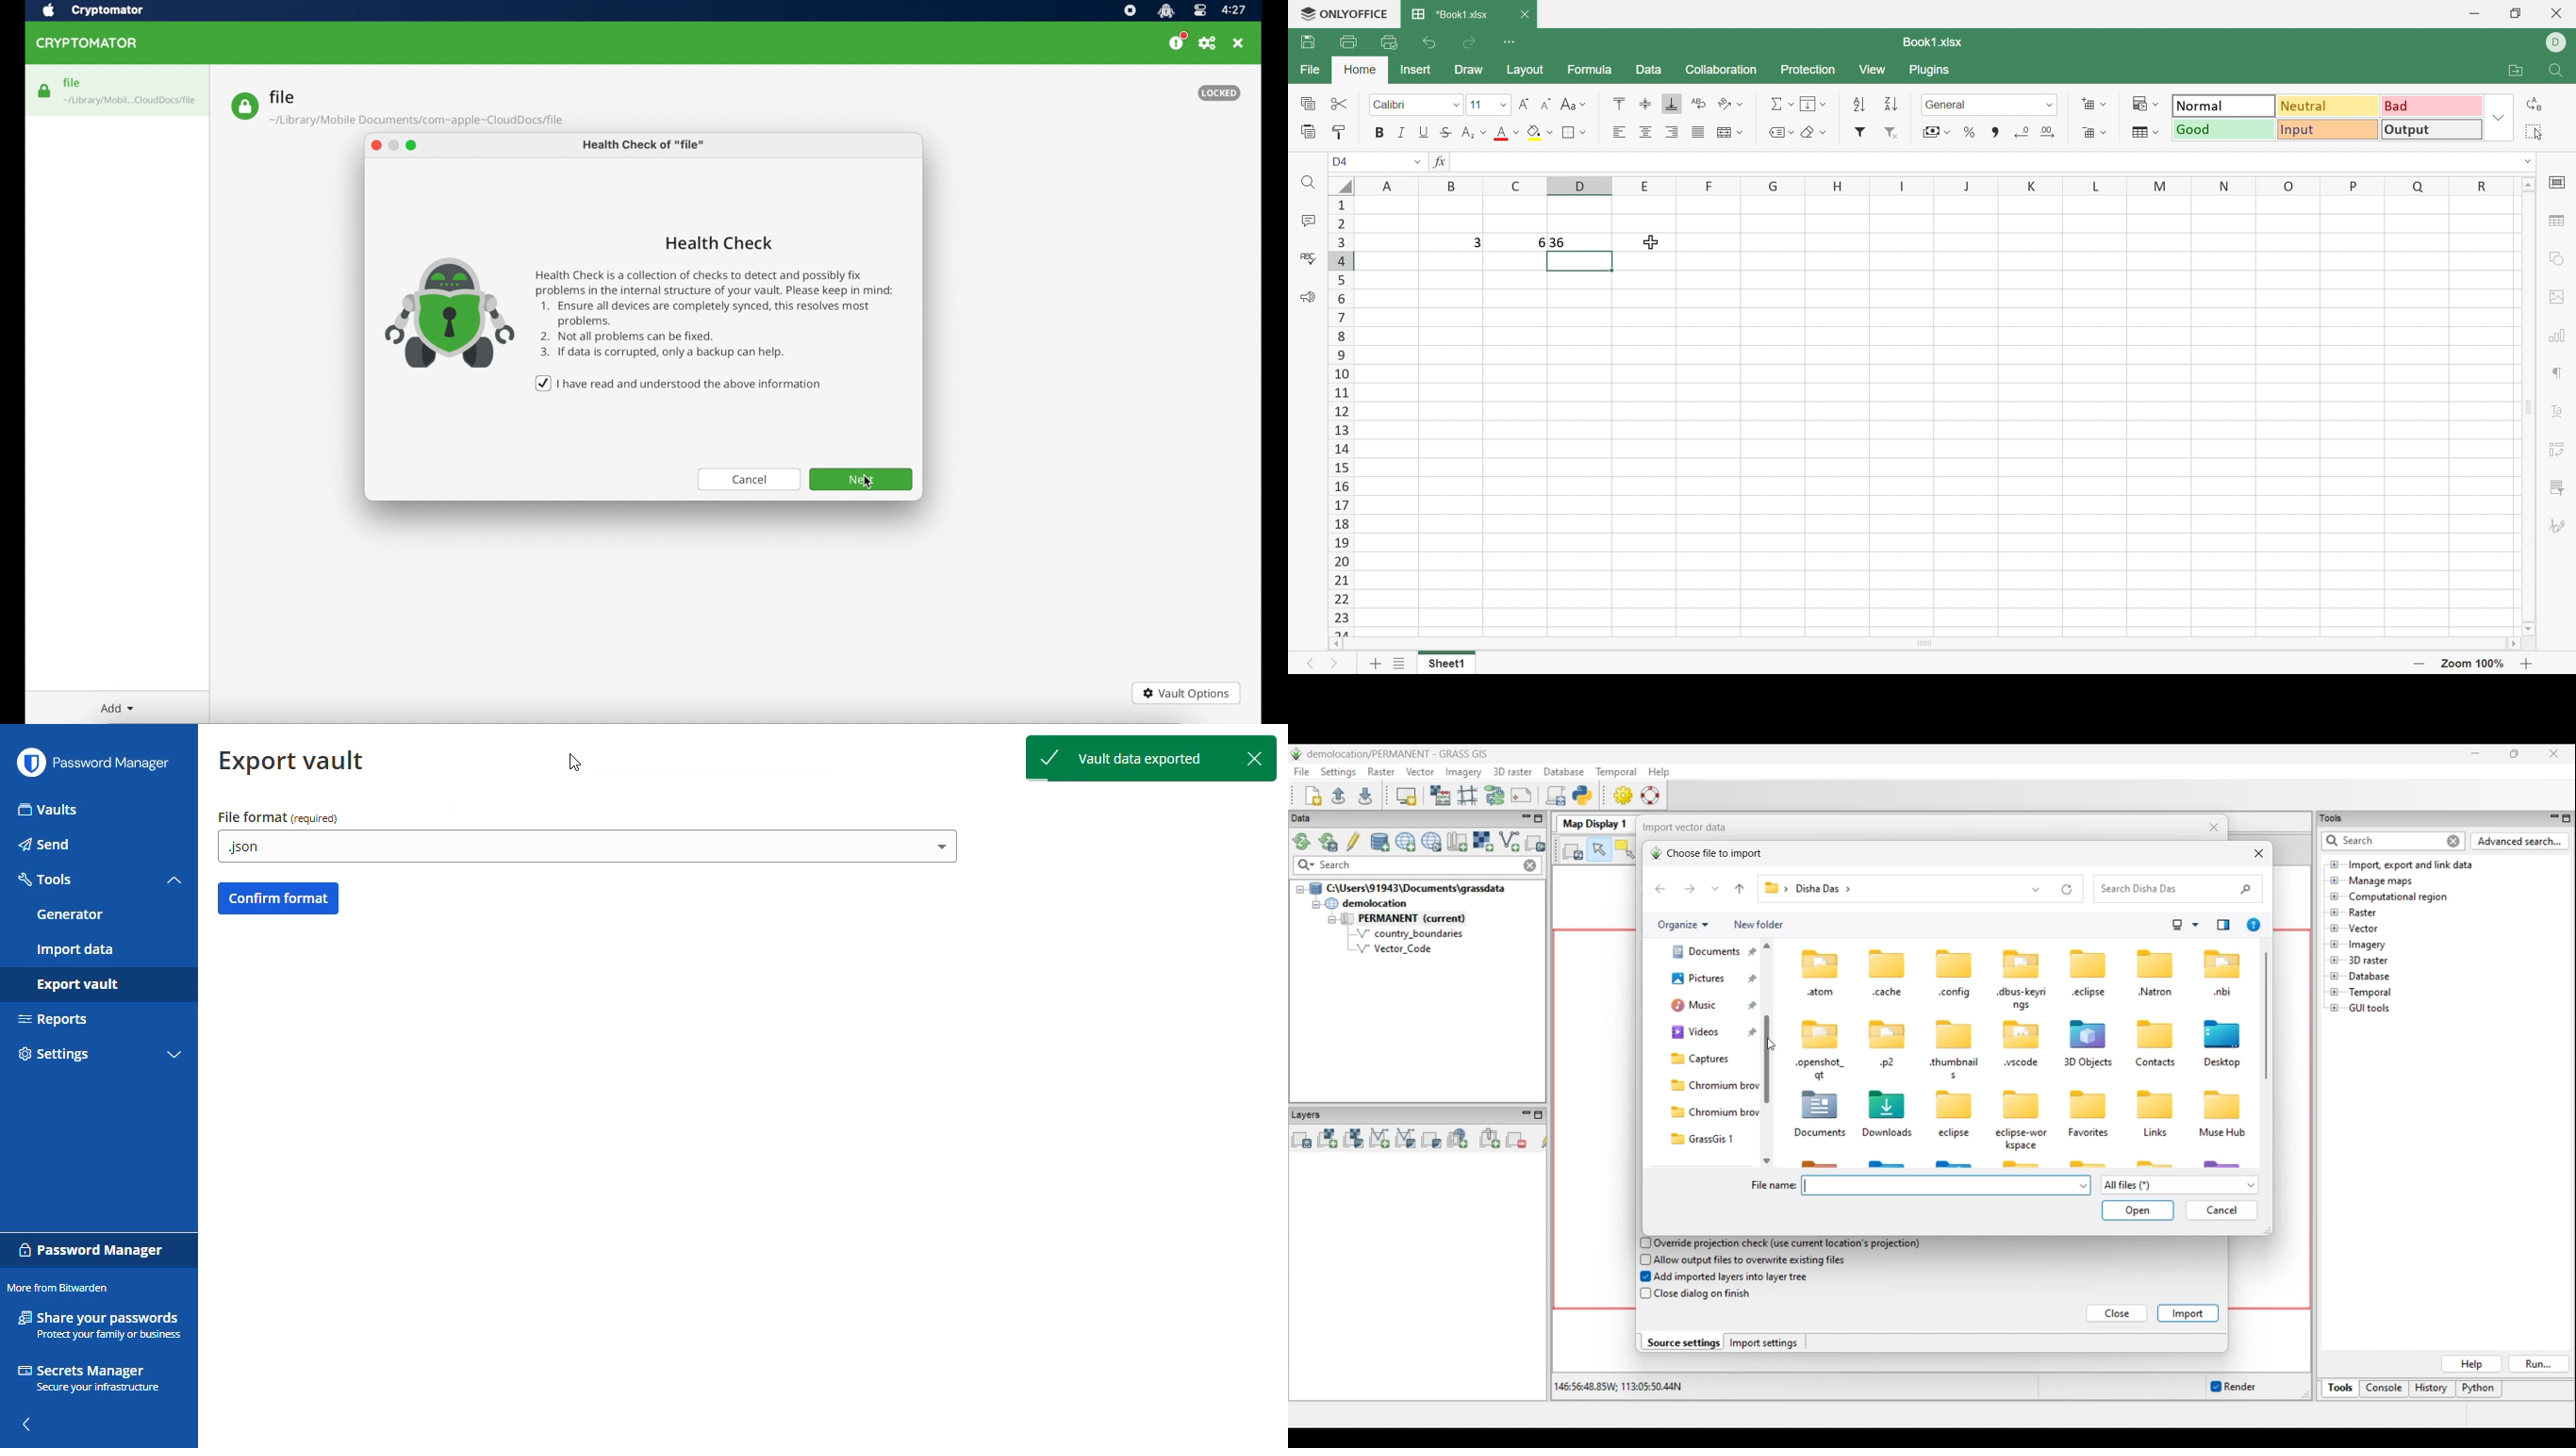 Image resolution: width=2576 pixels, height=1456 pixels. What do you see at coordinates (1419, 162) in the screenshot?
I see `Drop down` at bounding box center [1419, 162].